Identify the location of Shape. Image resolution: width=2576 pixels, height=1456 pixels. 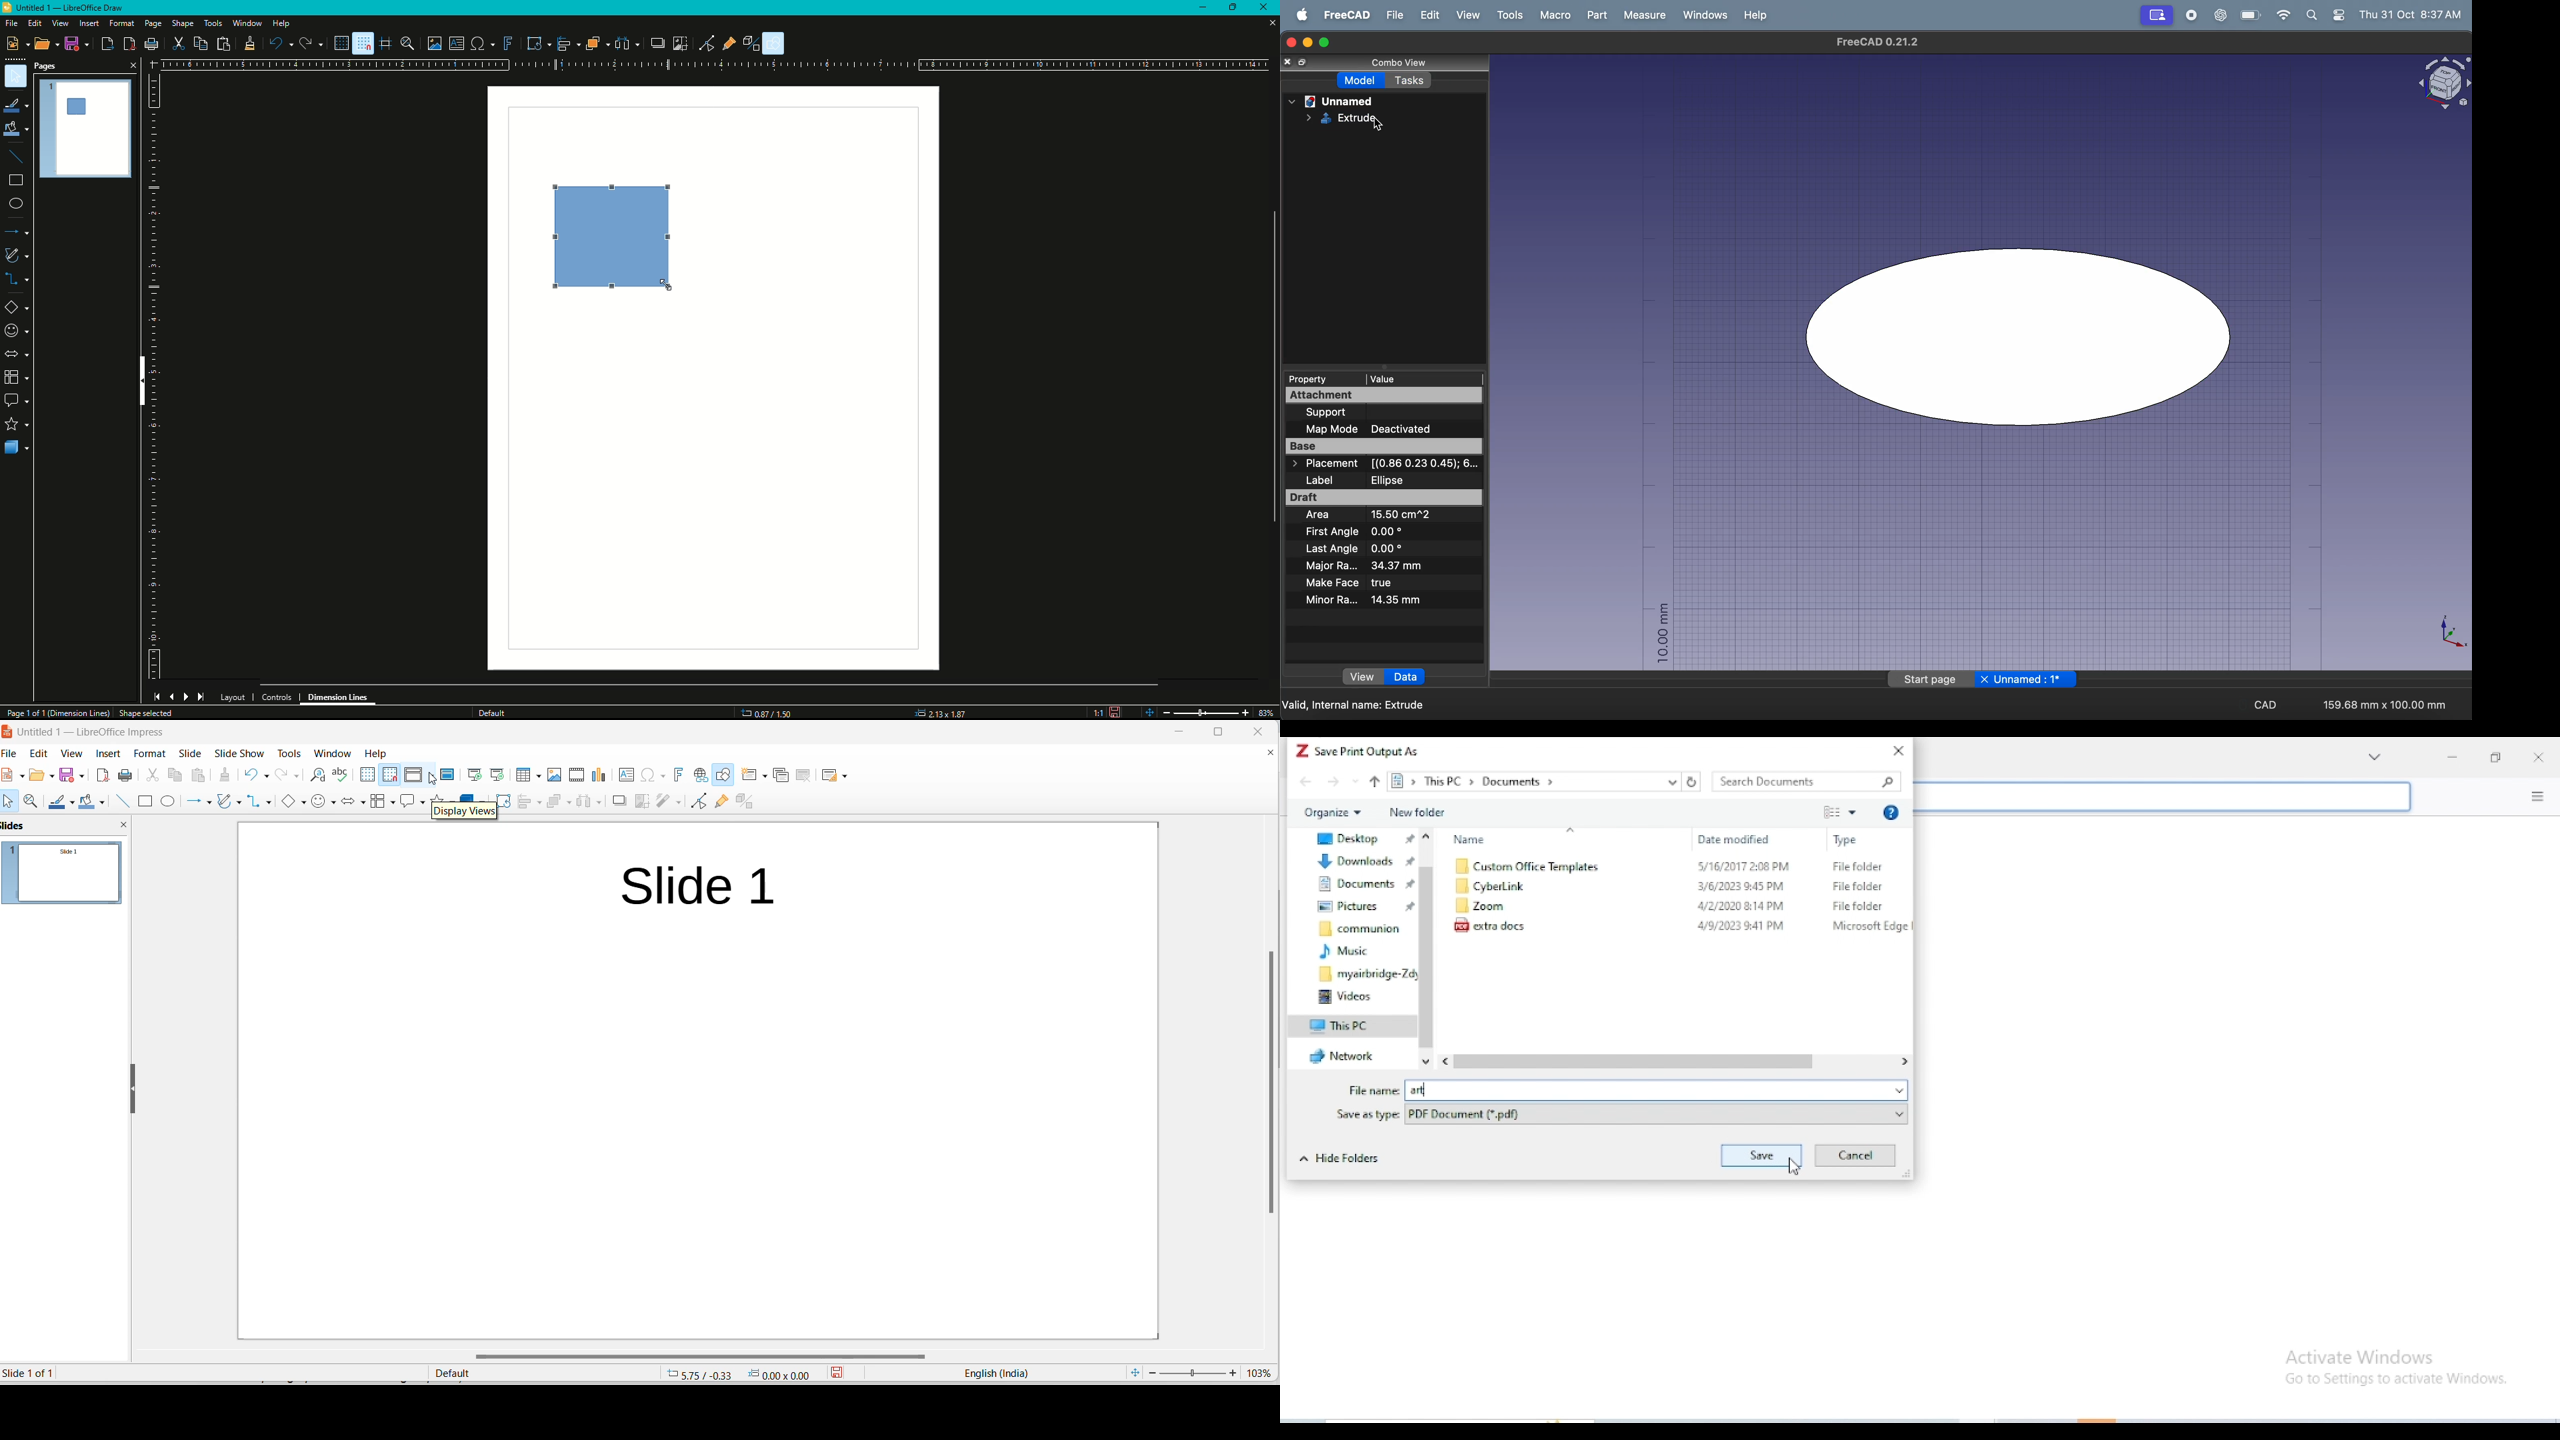
(183, 25).